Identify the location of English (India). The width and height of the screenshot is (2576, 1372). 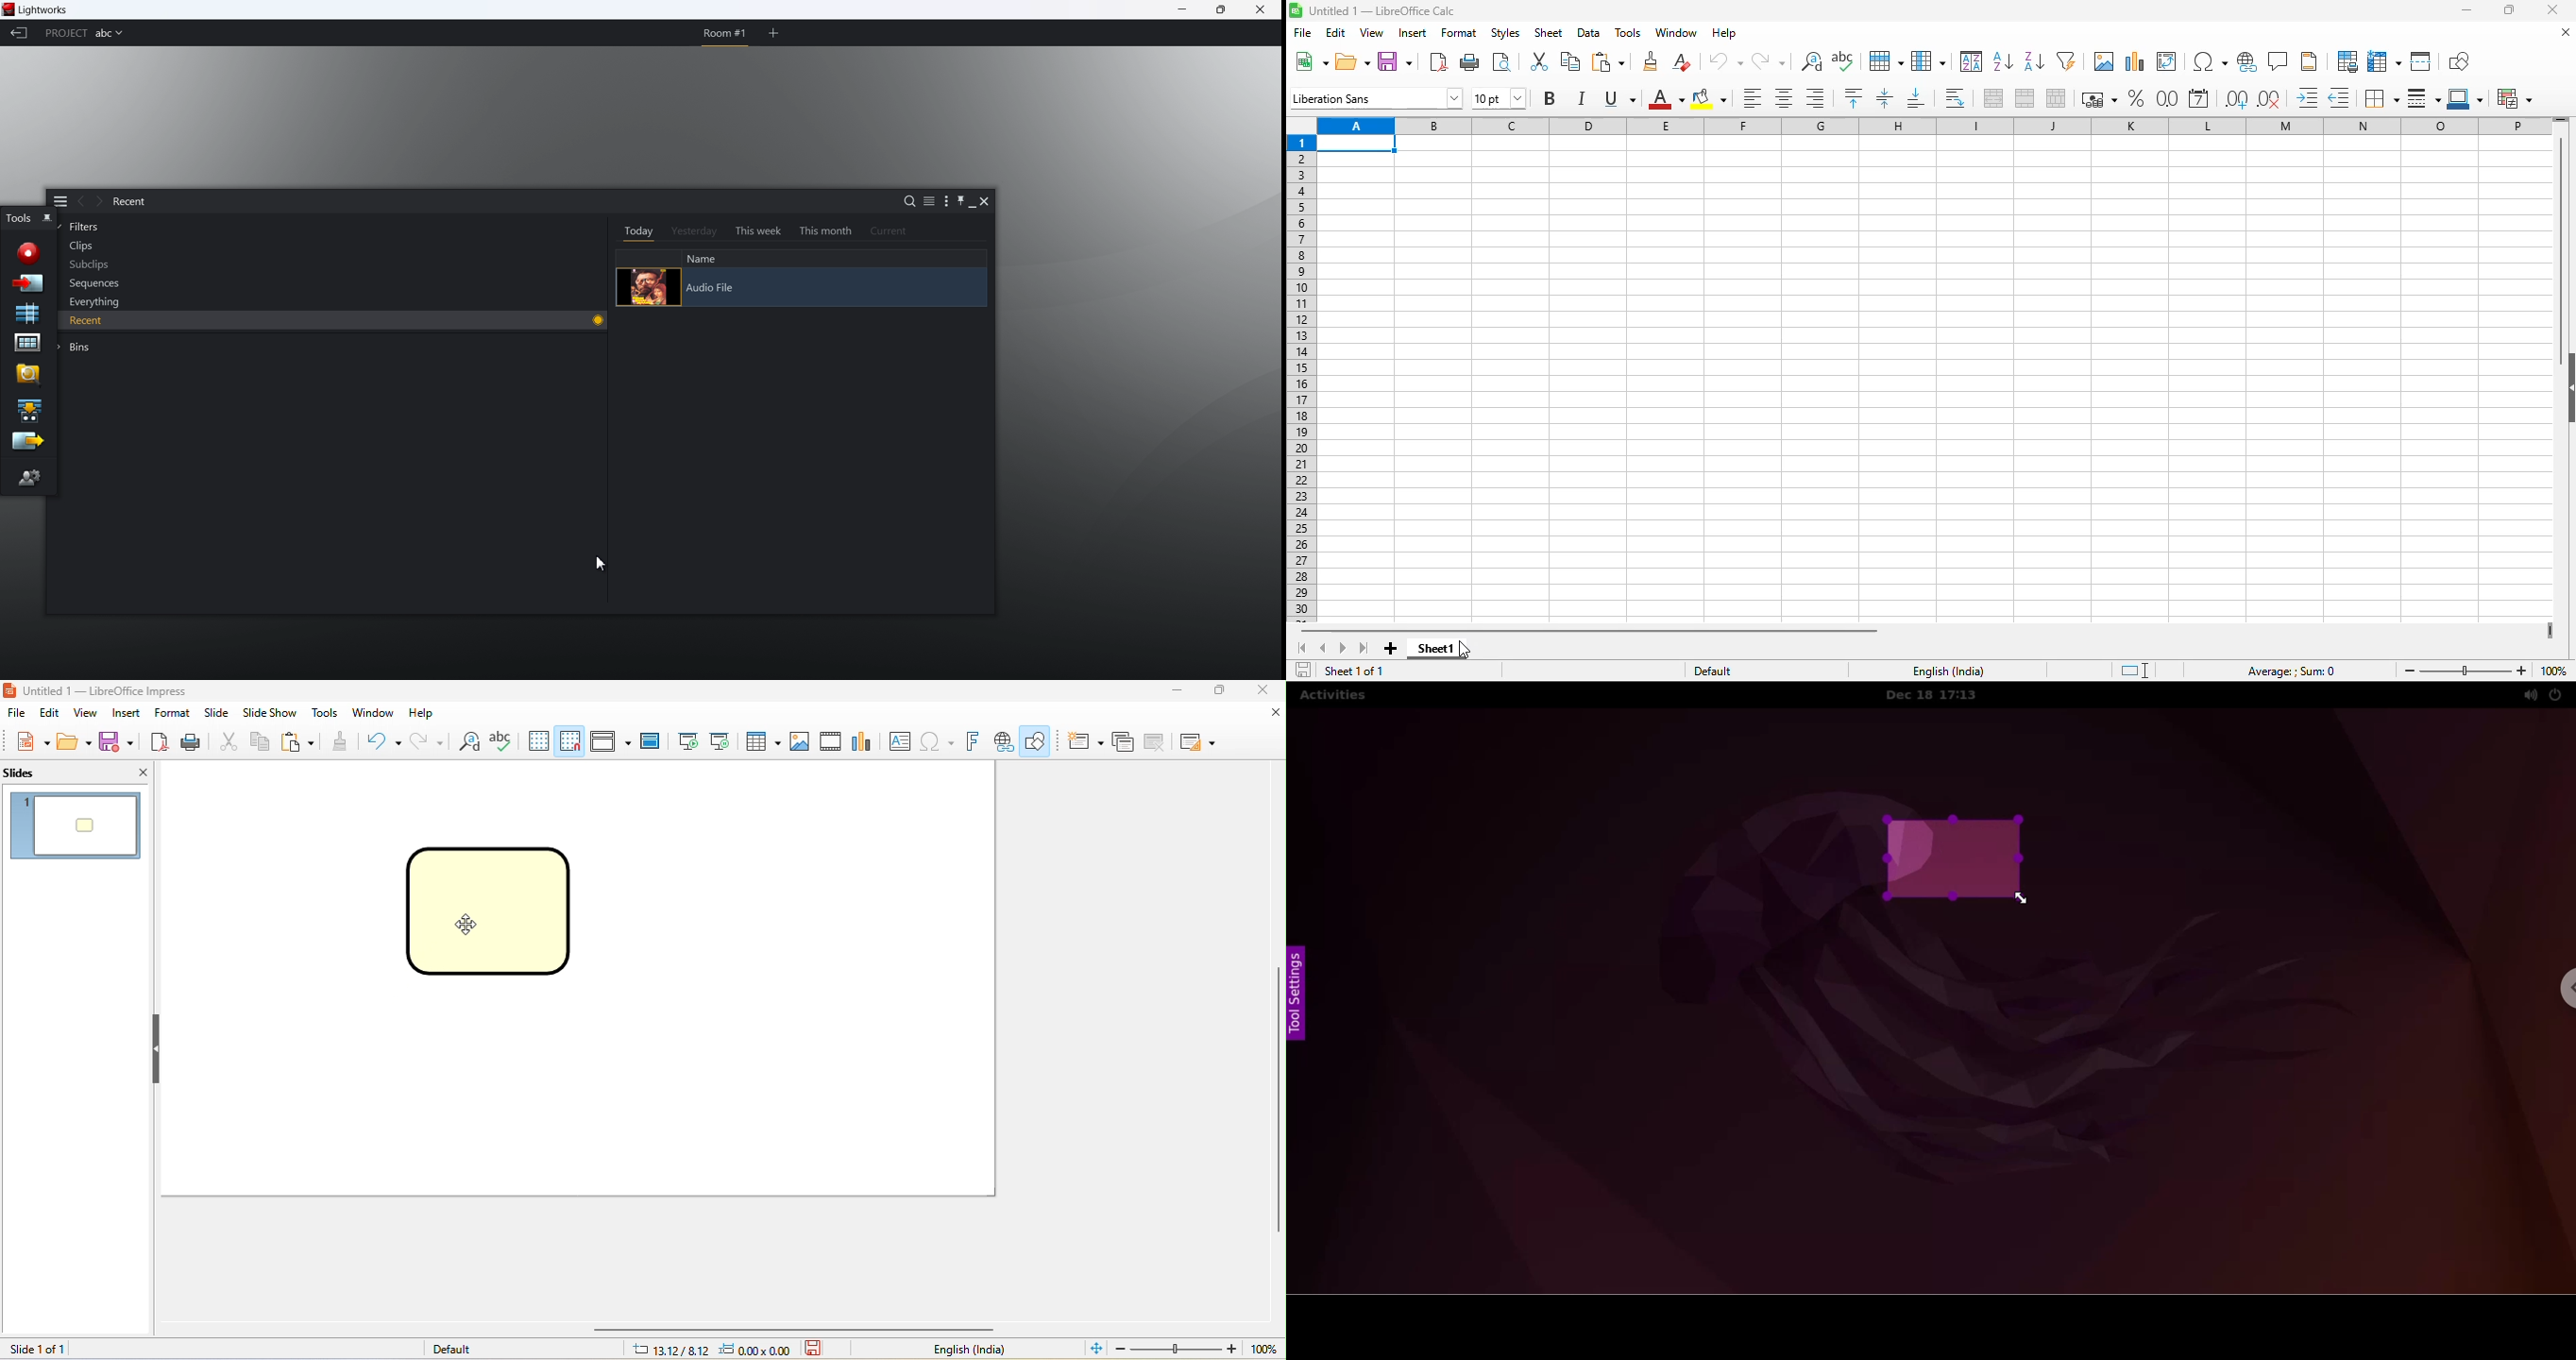
(1947, 671).